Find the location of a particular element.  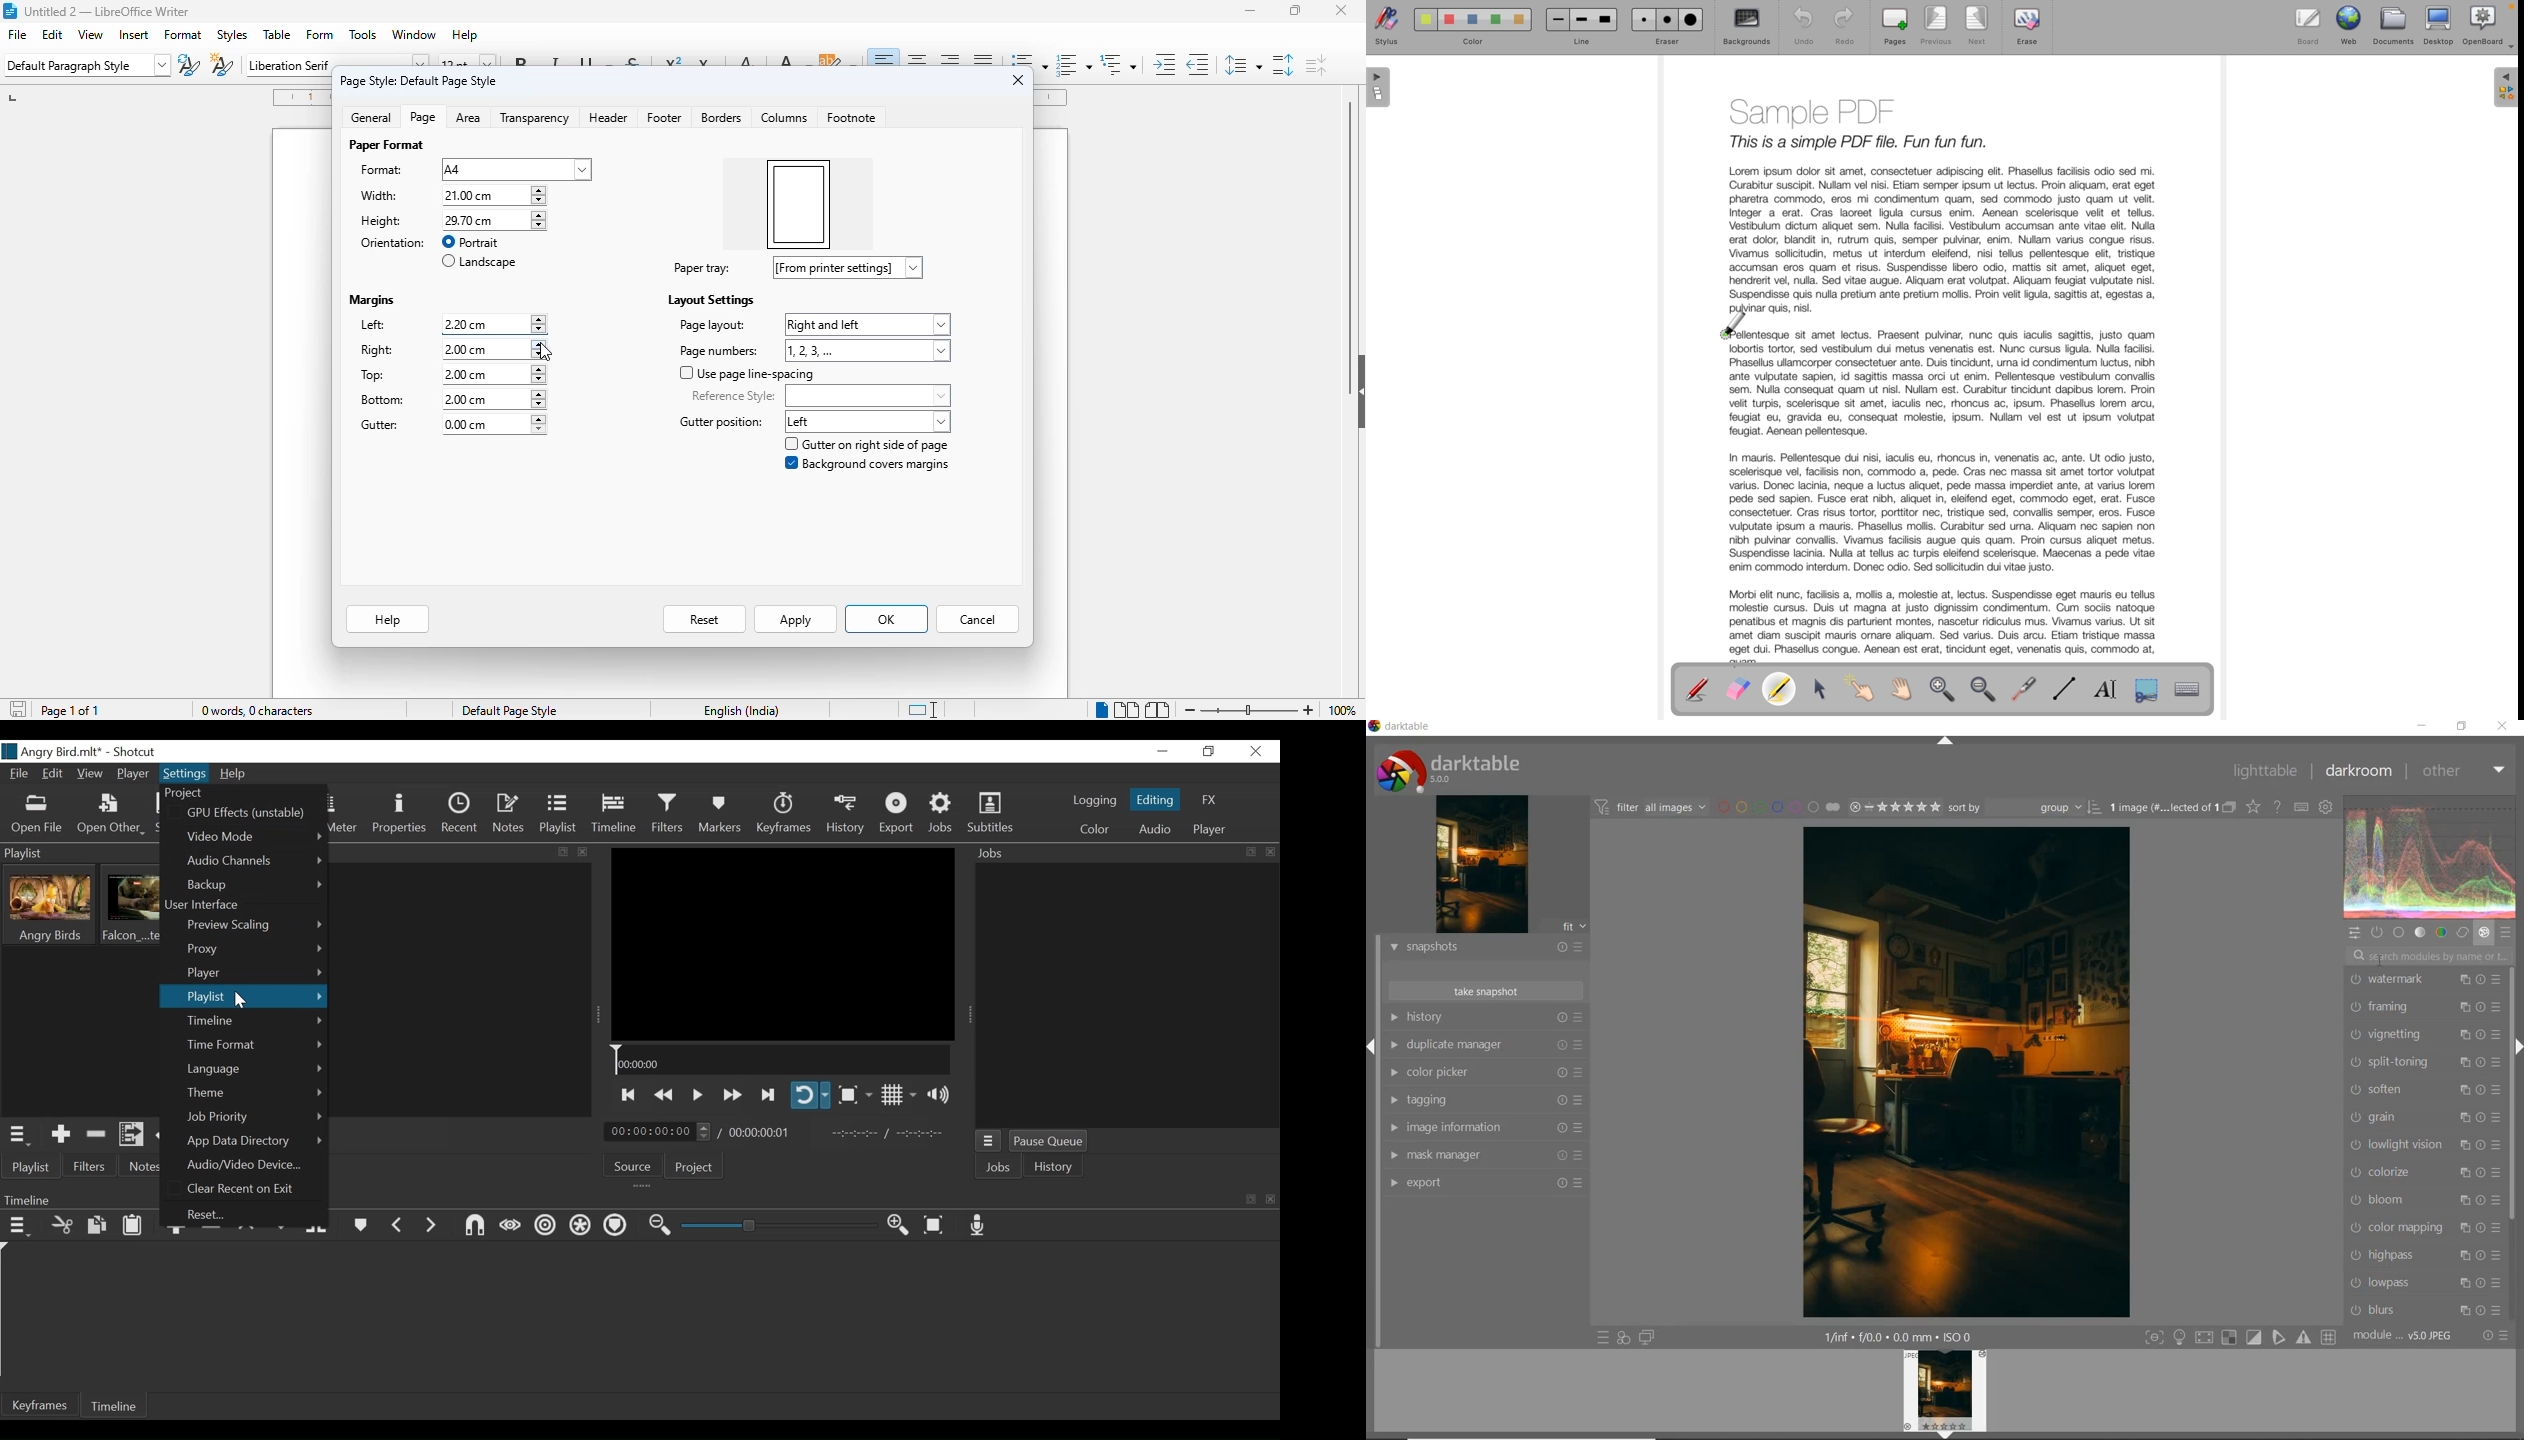

close is located at coordinates (1272, 1203).